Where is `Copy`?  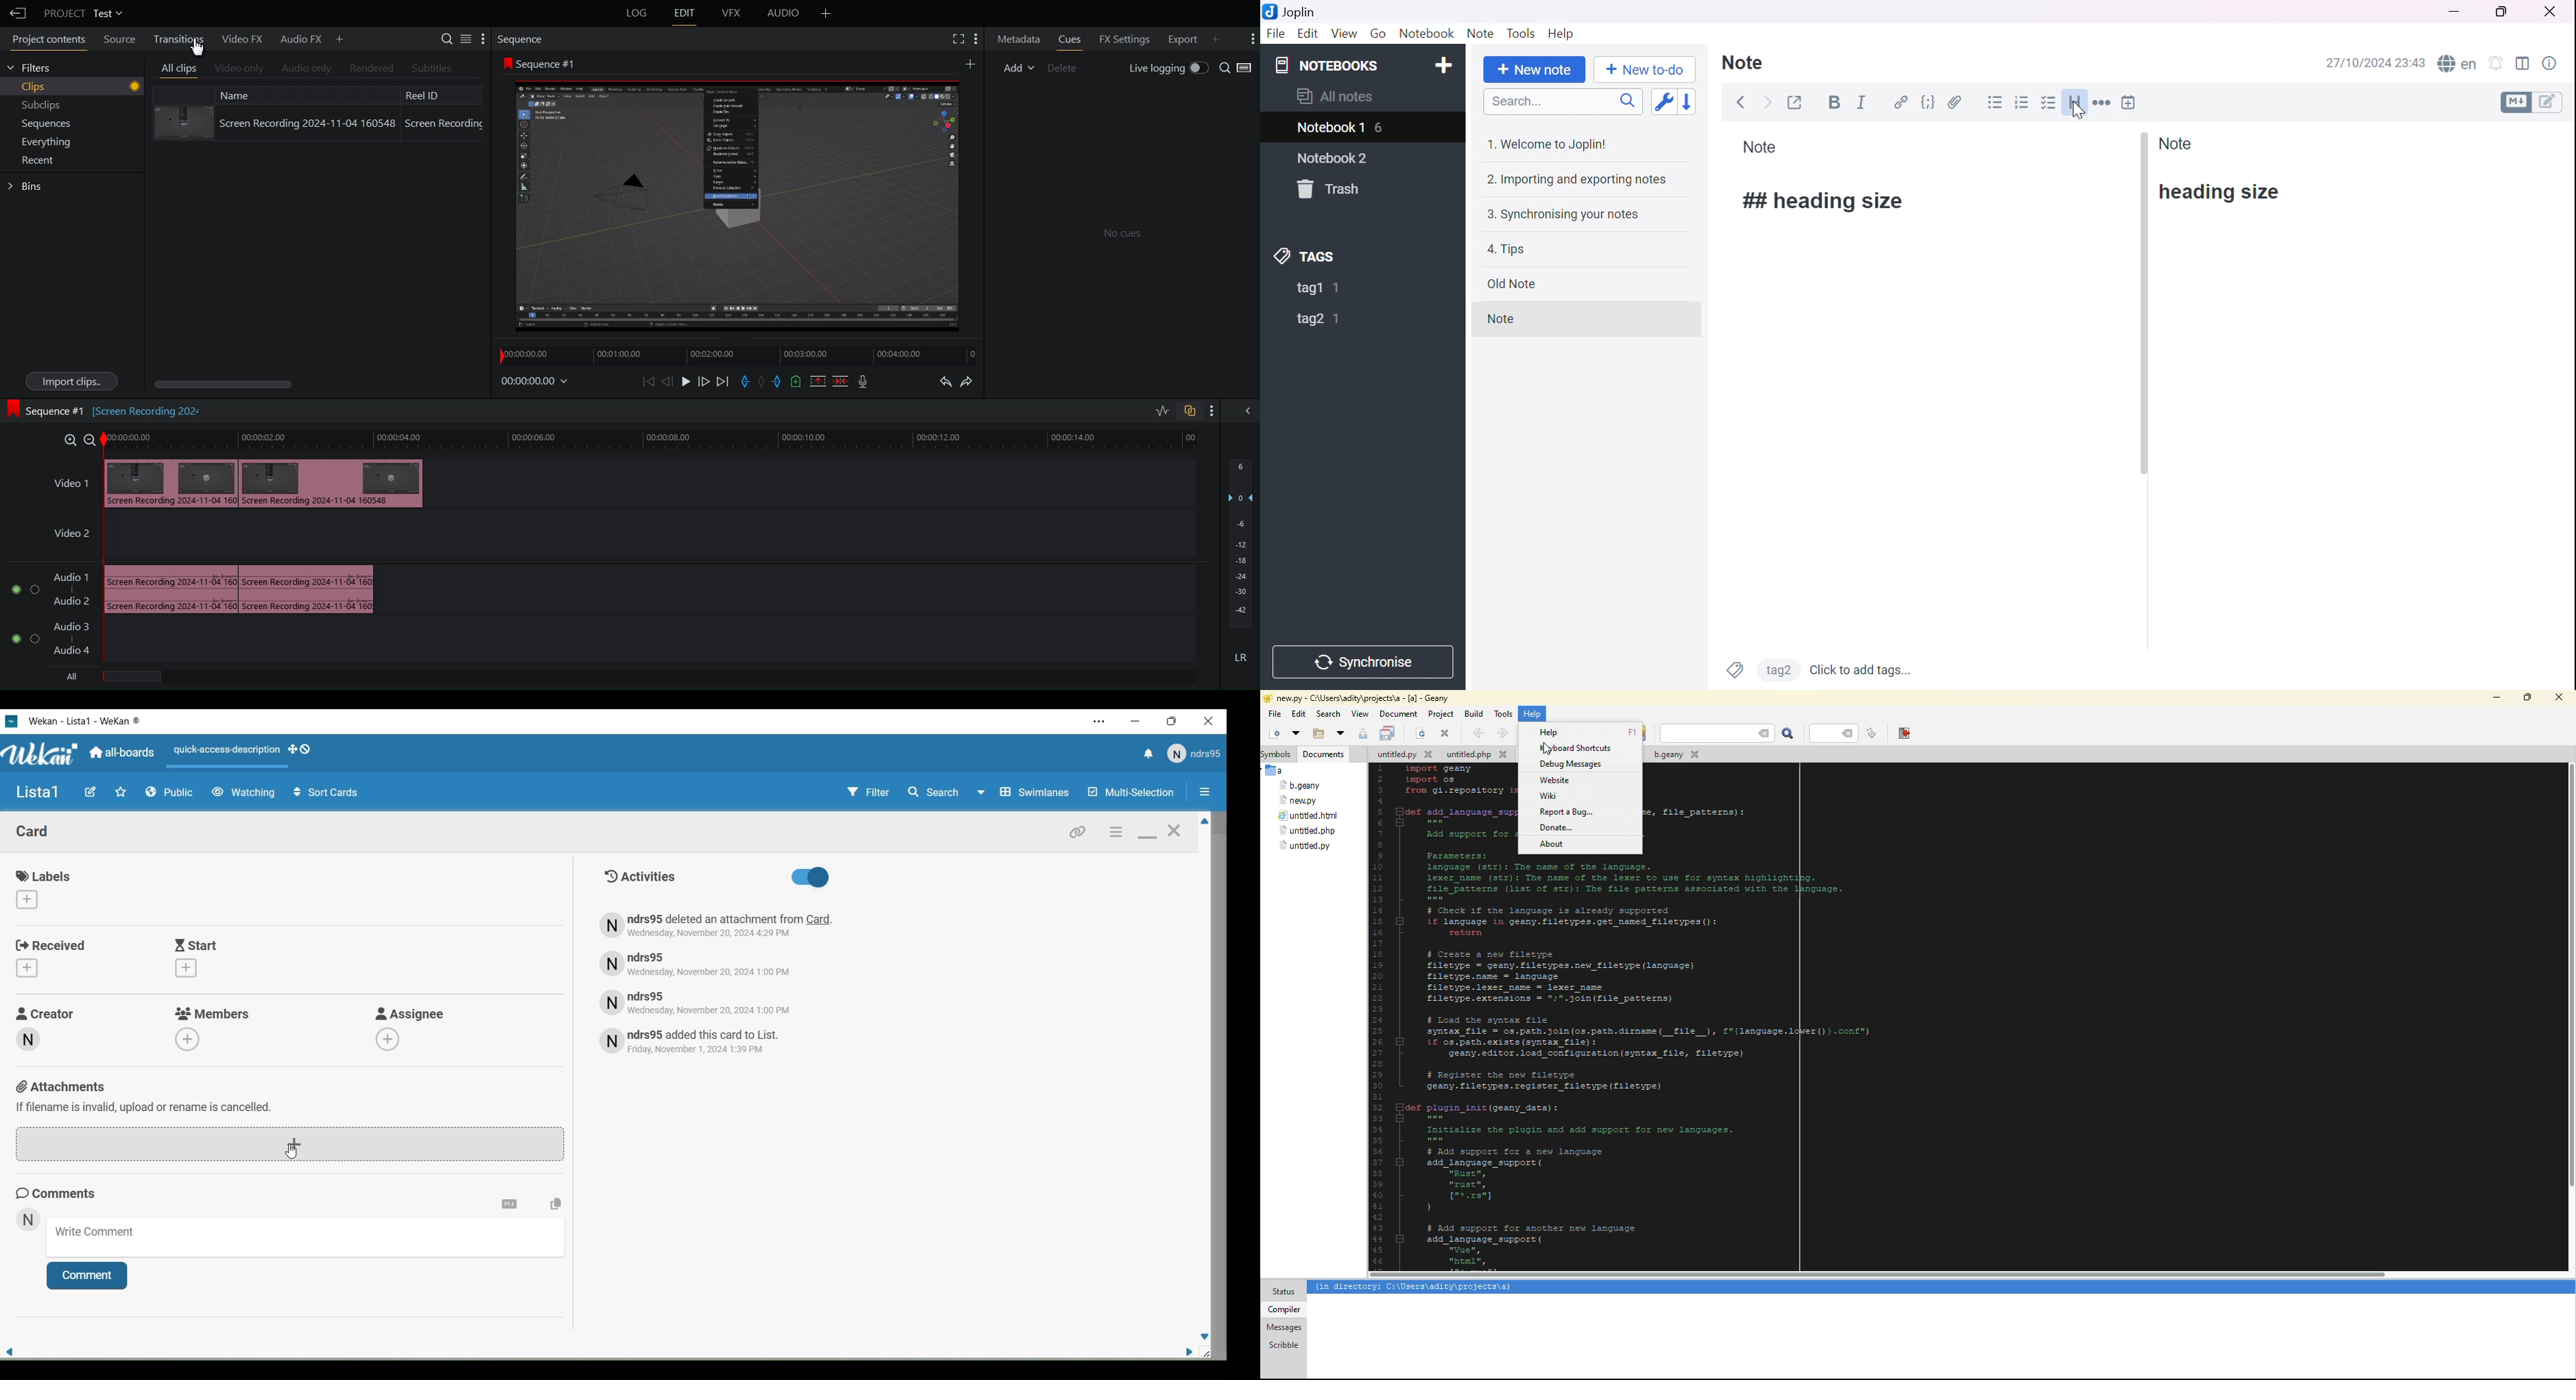 Copy is located at coordinates (557, 1204).